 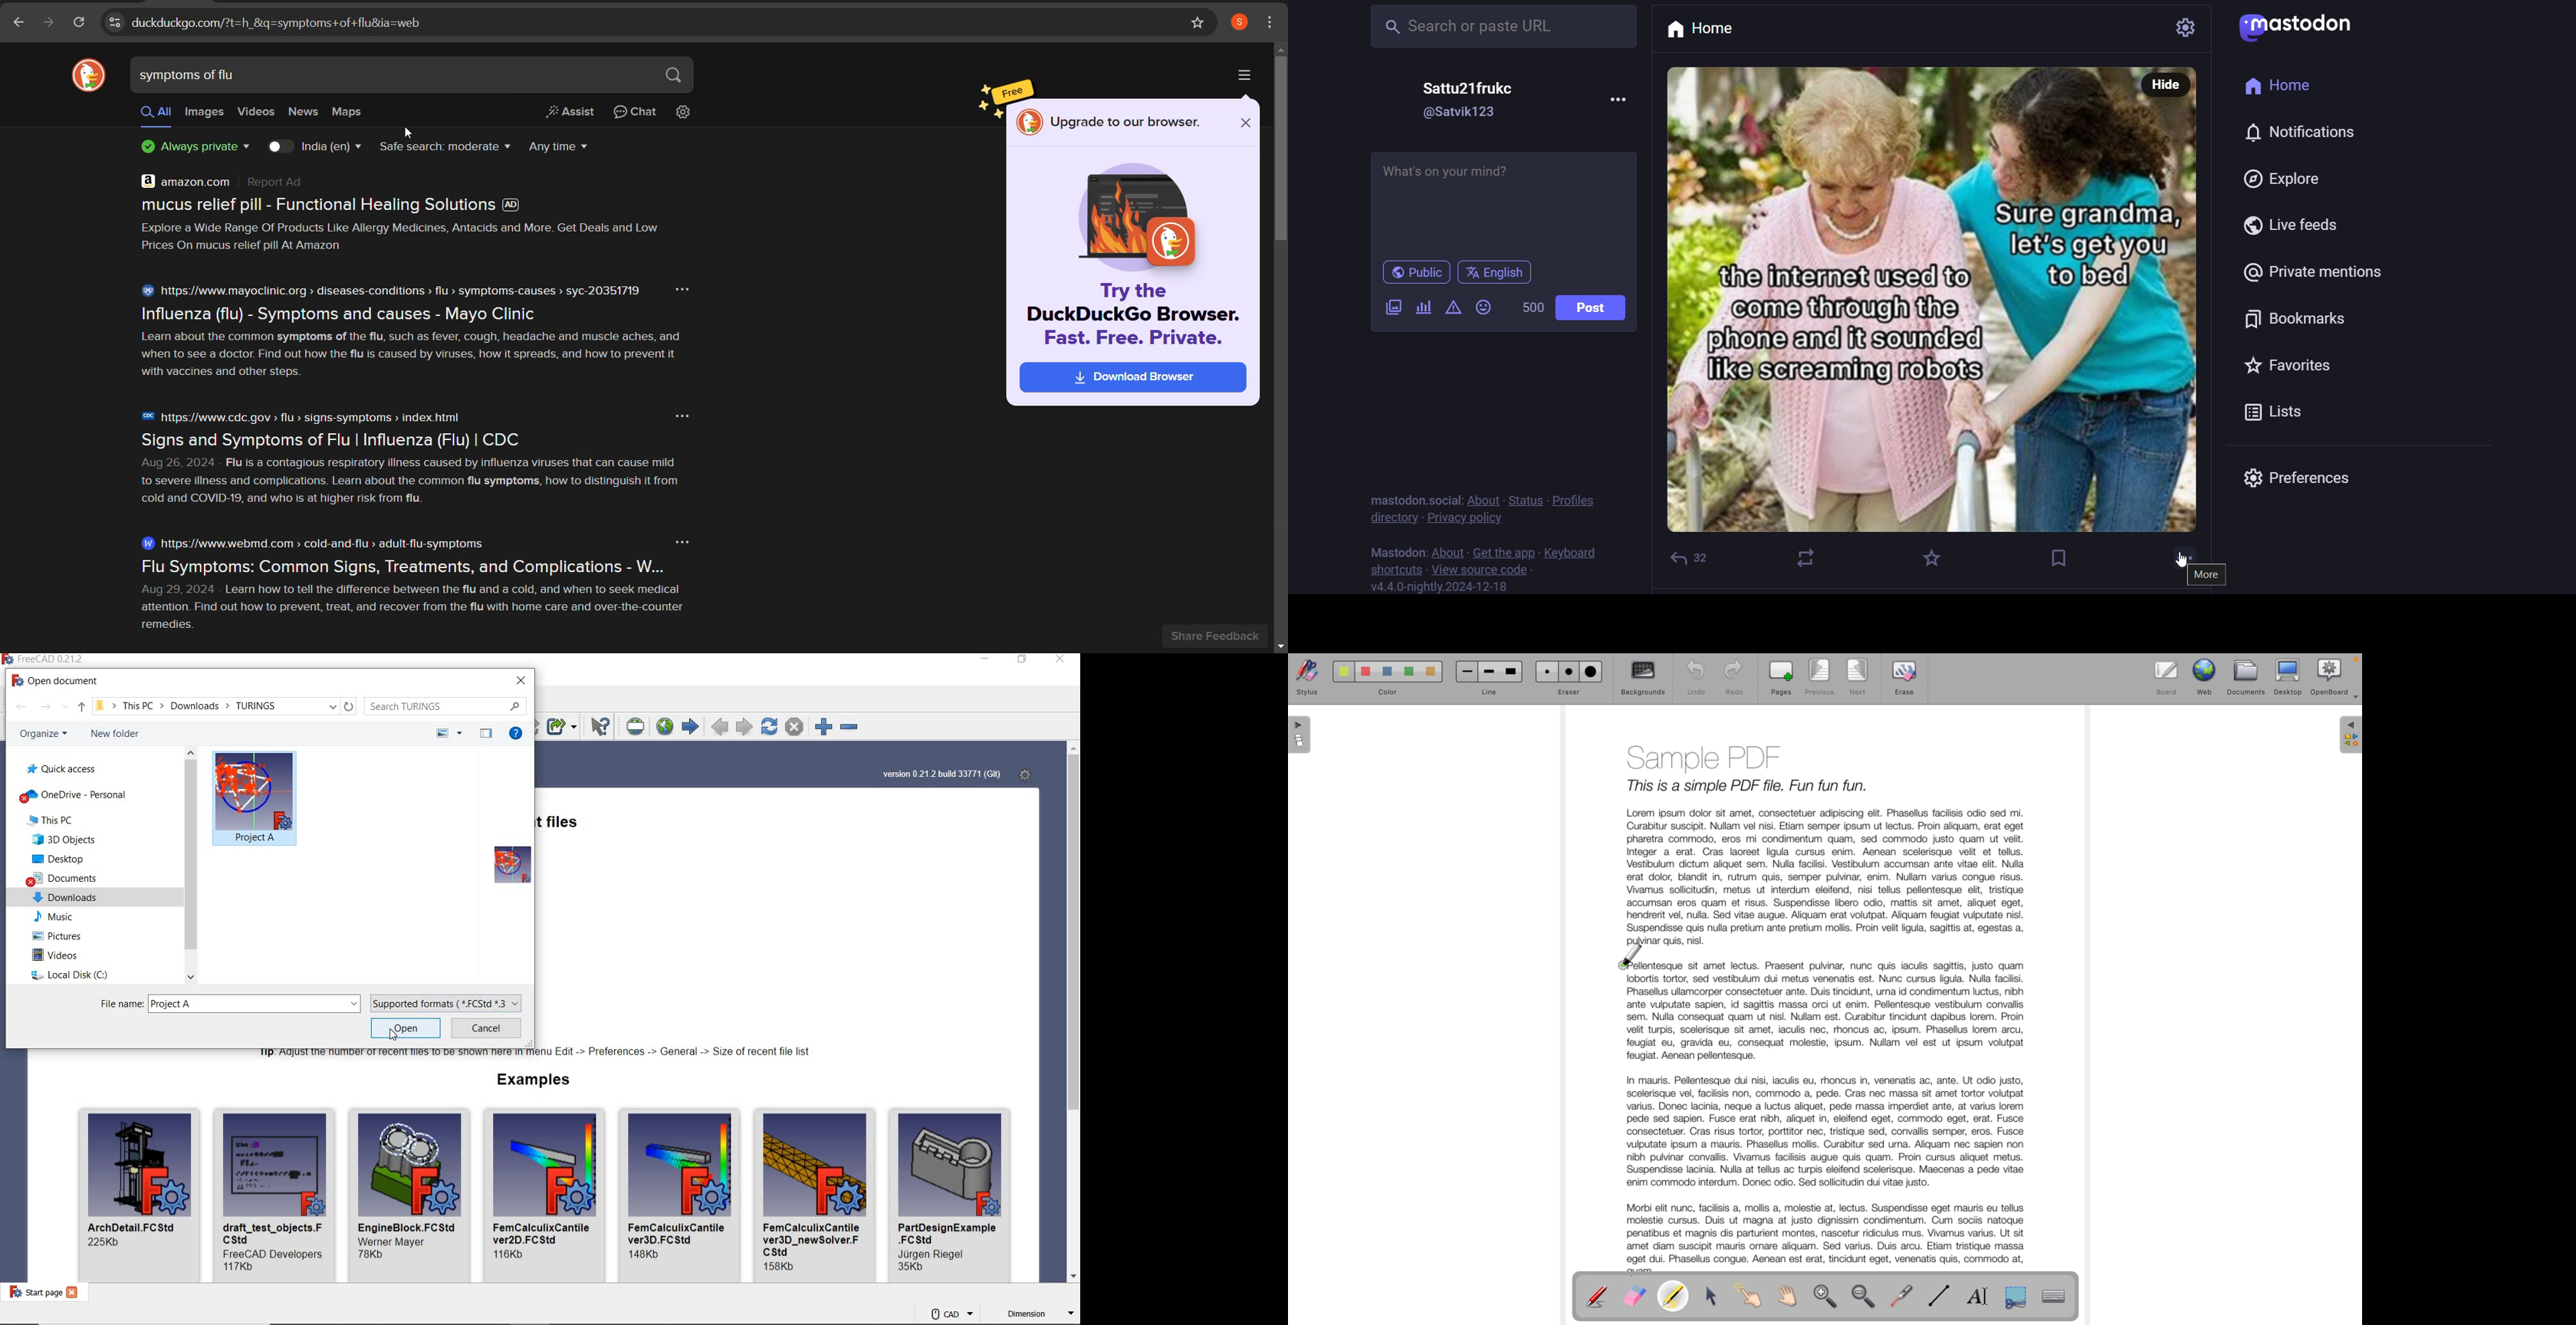 What do you see at coordinates (1686, 555) in the screenshot?
I see `reply` at bounding box center [1686, 555].